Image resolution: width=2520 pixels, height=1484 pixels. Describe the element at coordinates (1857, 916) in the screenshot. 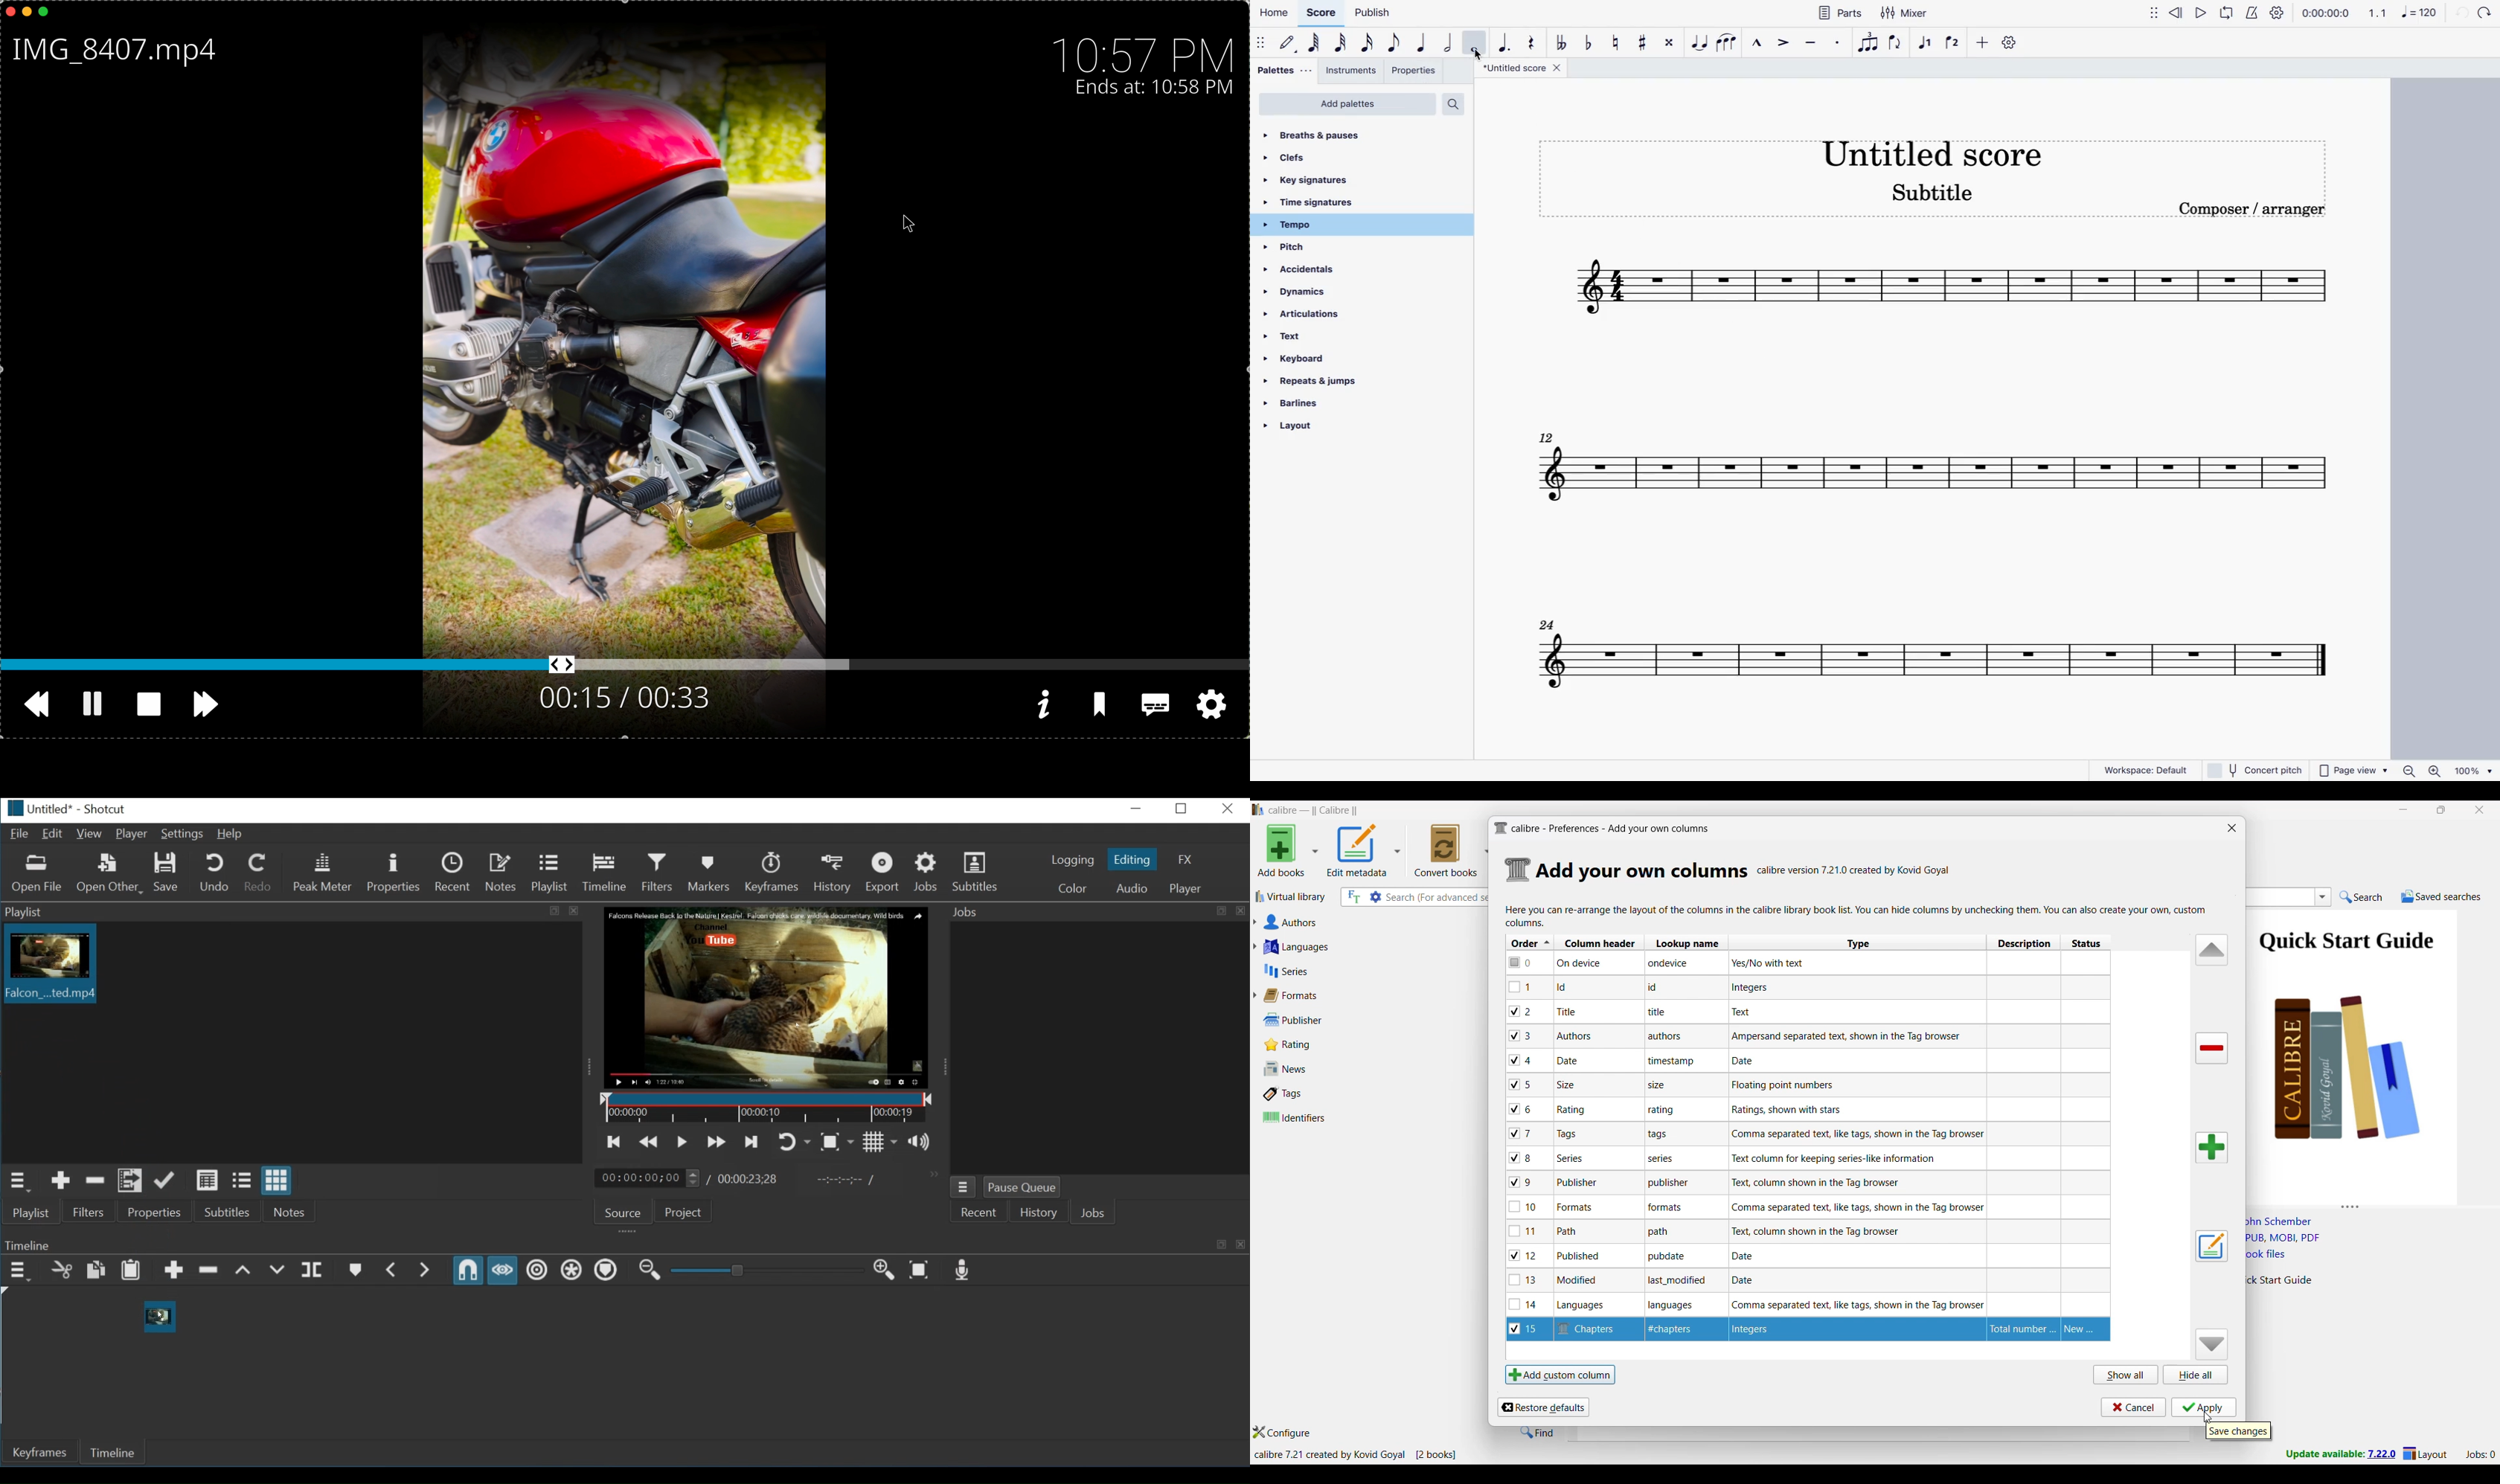

I see `Description of current window` at that location.